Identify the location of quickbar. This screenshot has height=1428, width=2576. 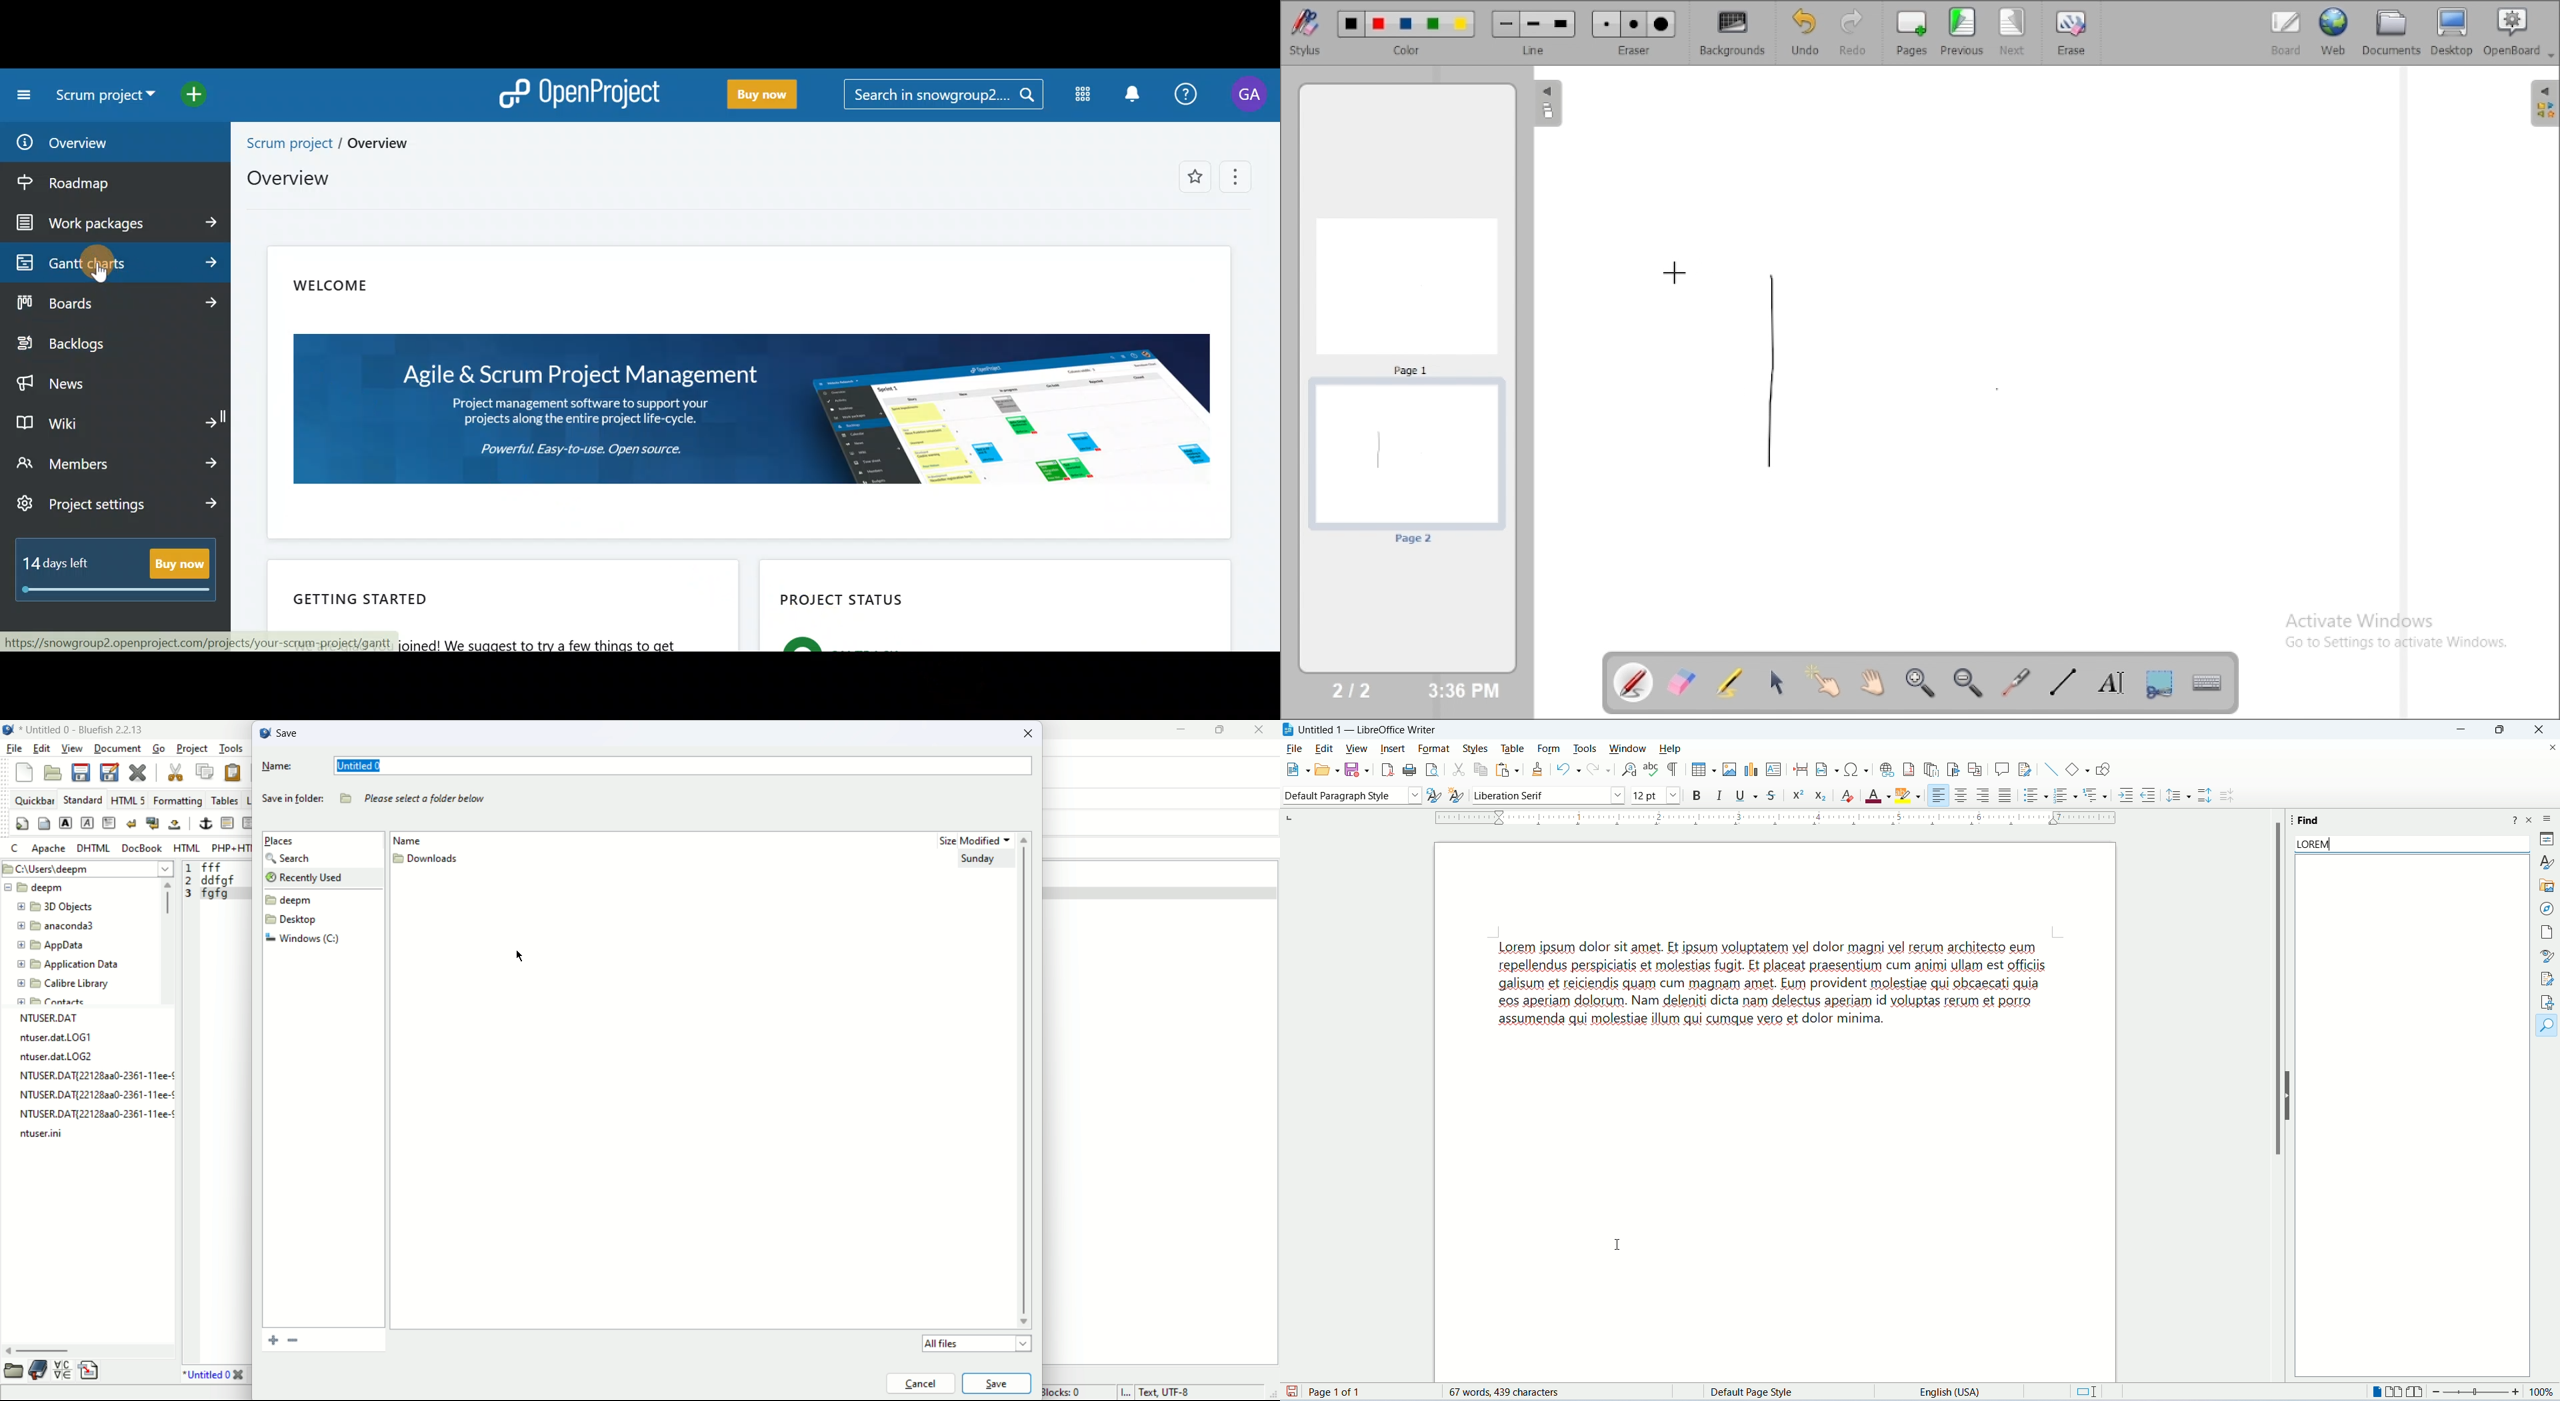
(35, 800).